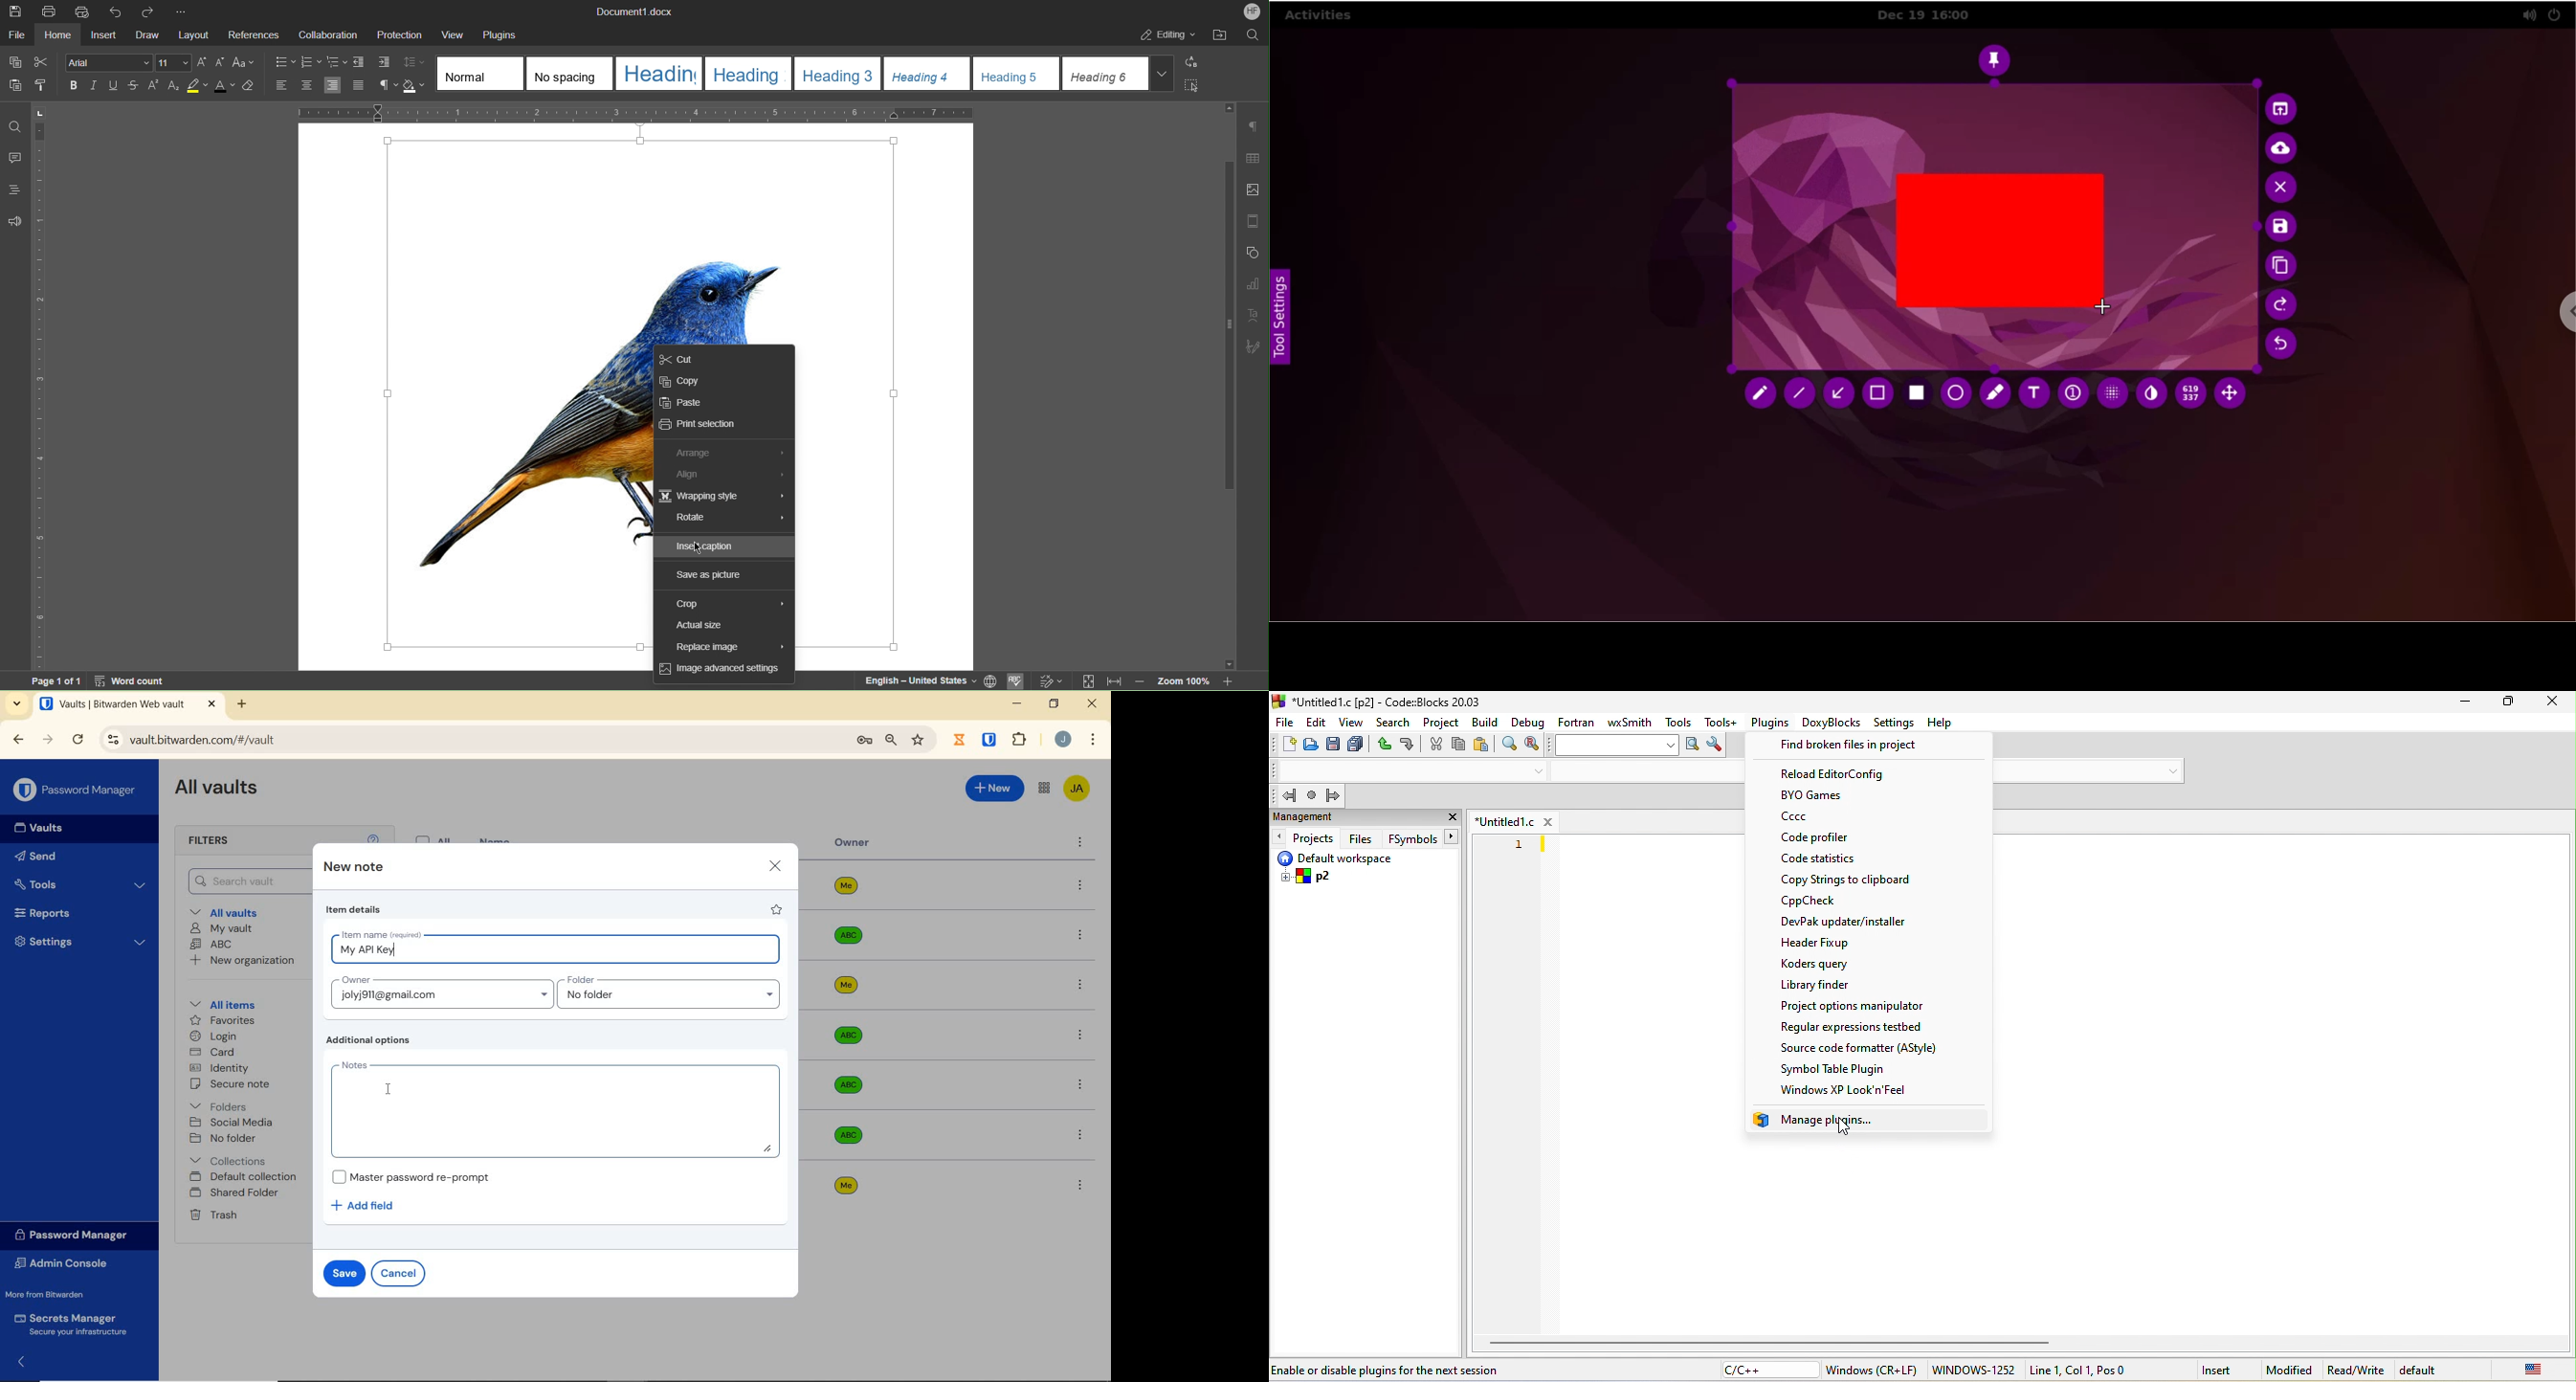 The width and height of the screenshot is (2576, 1400). What do you see at coordinates (1283, 795) in the screenshot?
I see `jump back` at bounding box center [1283, 795].